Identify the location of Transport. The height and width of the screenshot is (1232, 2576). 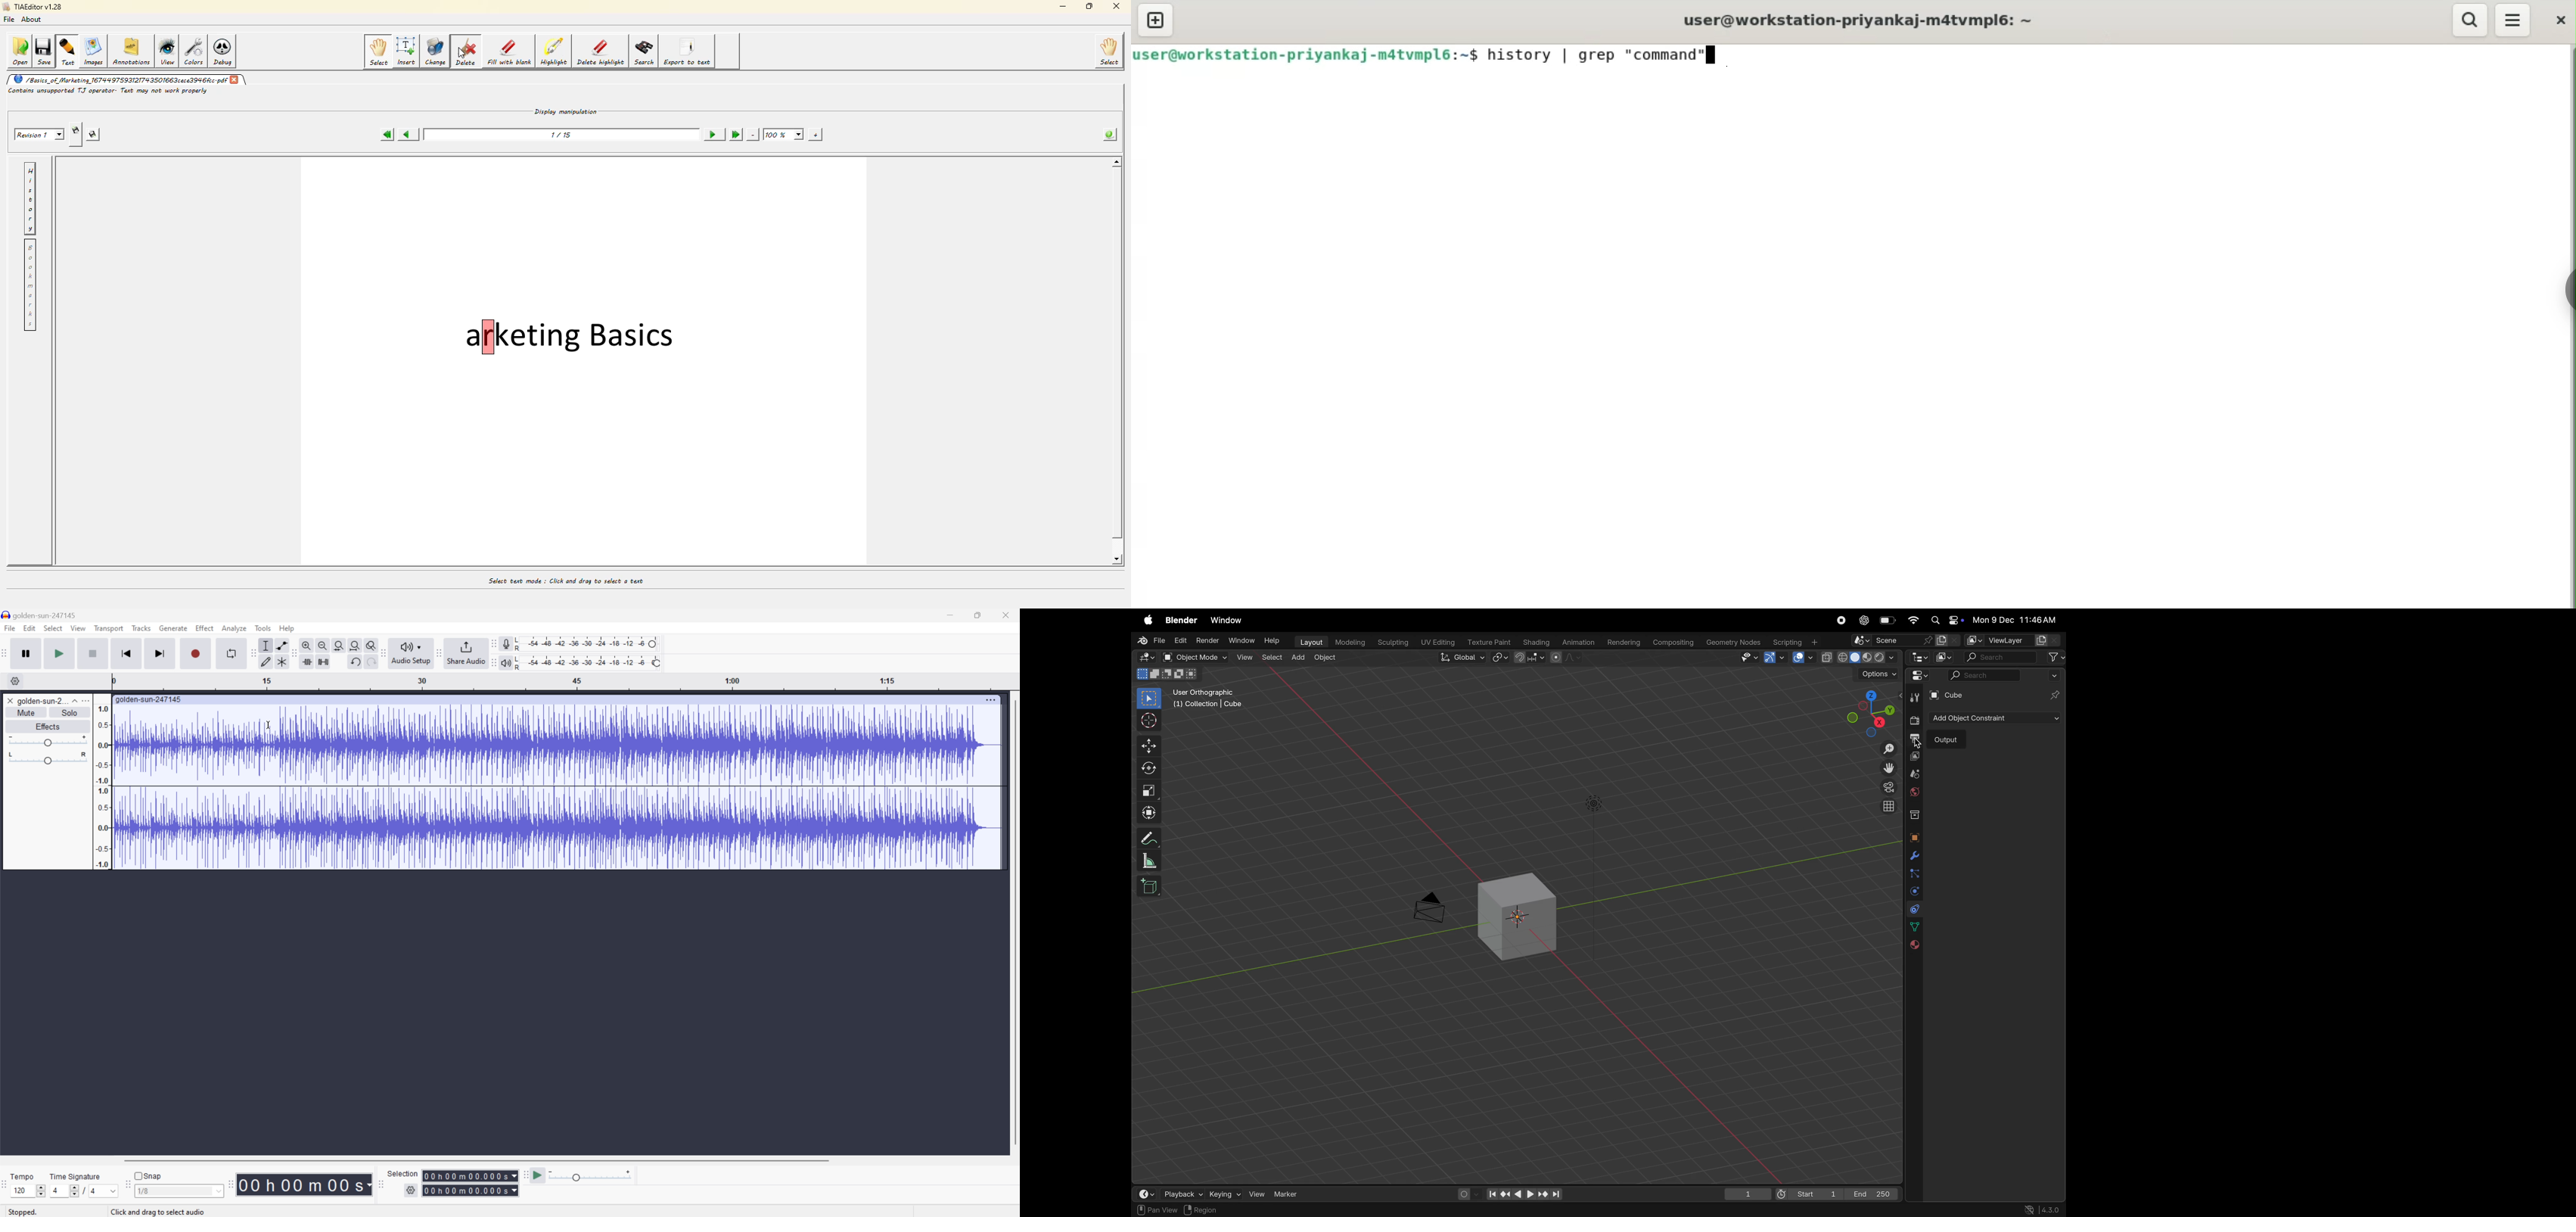
(109, 628).